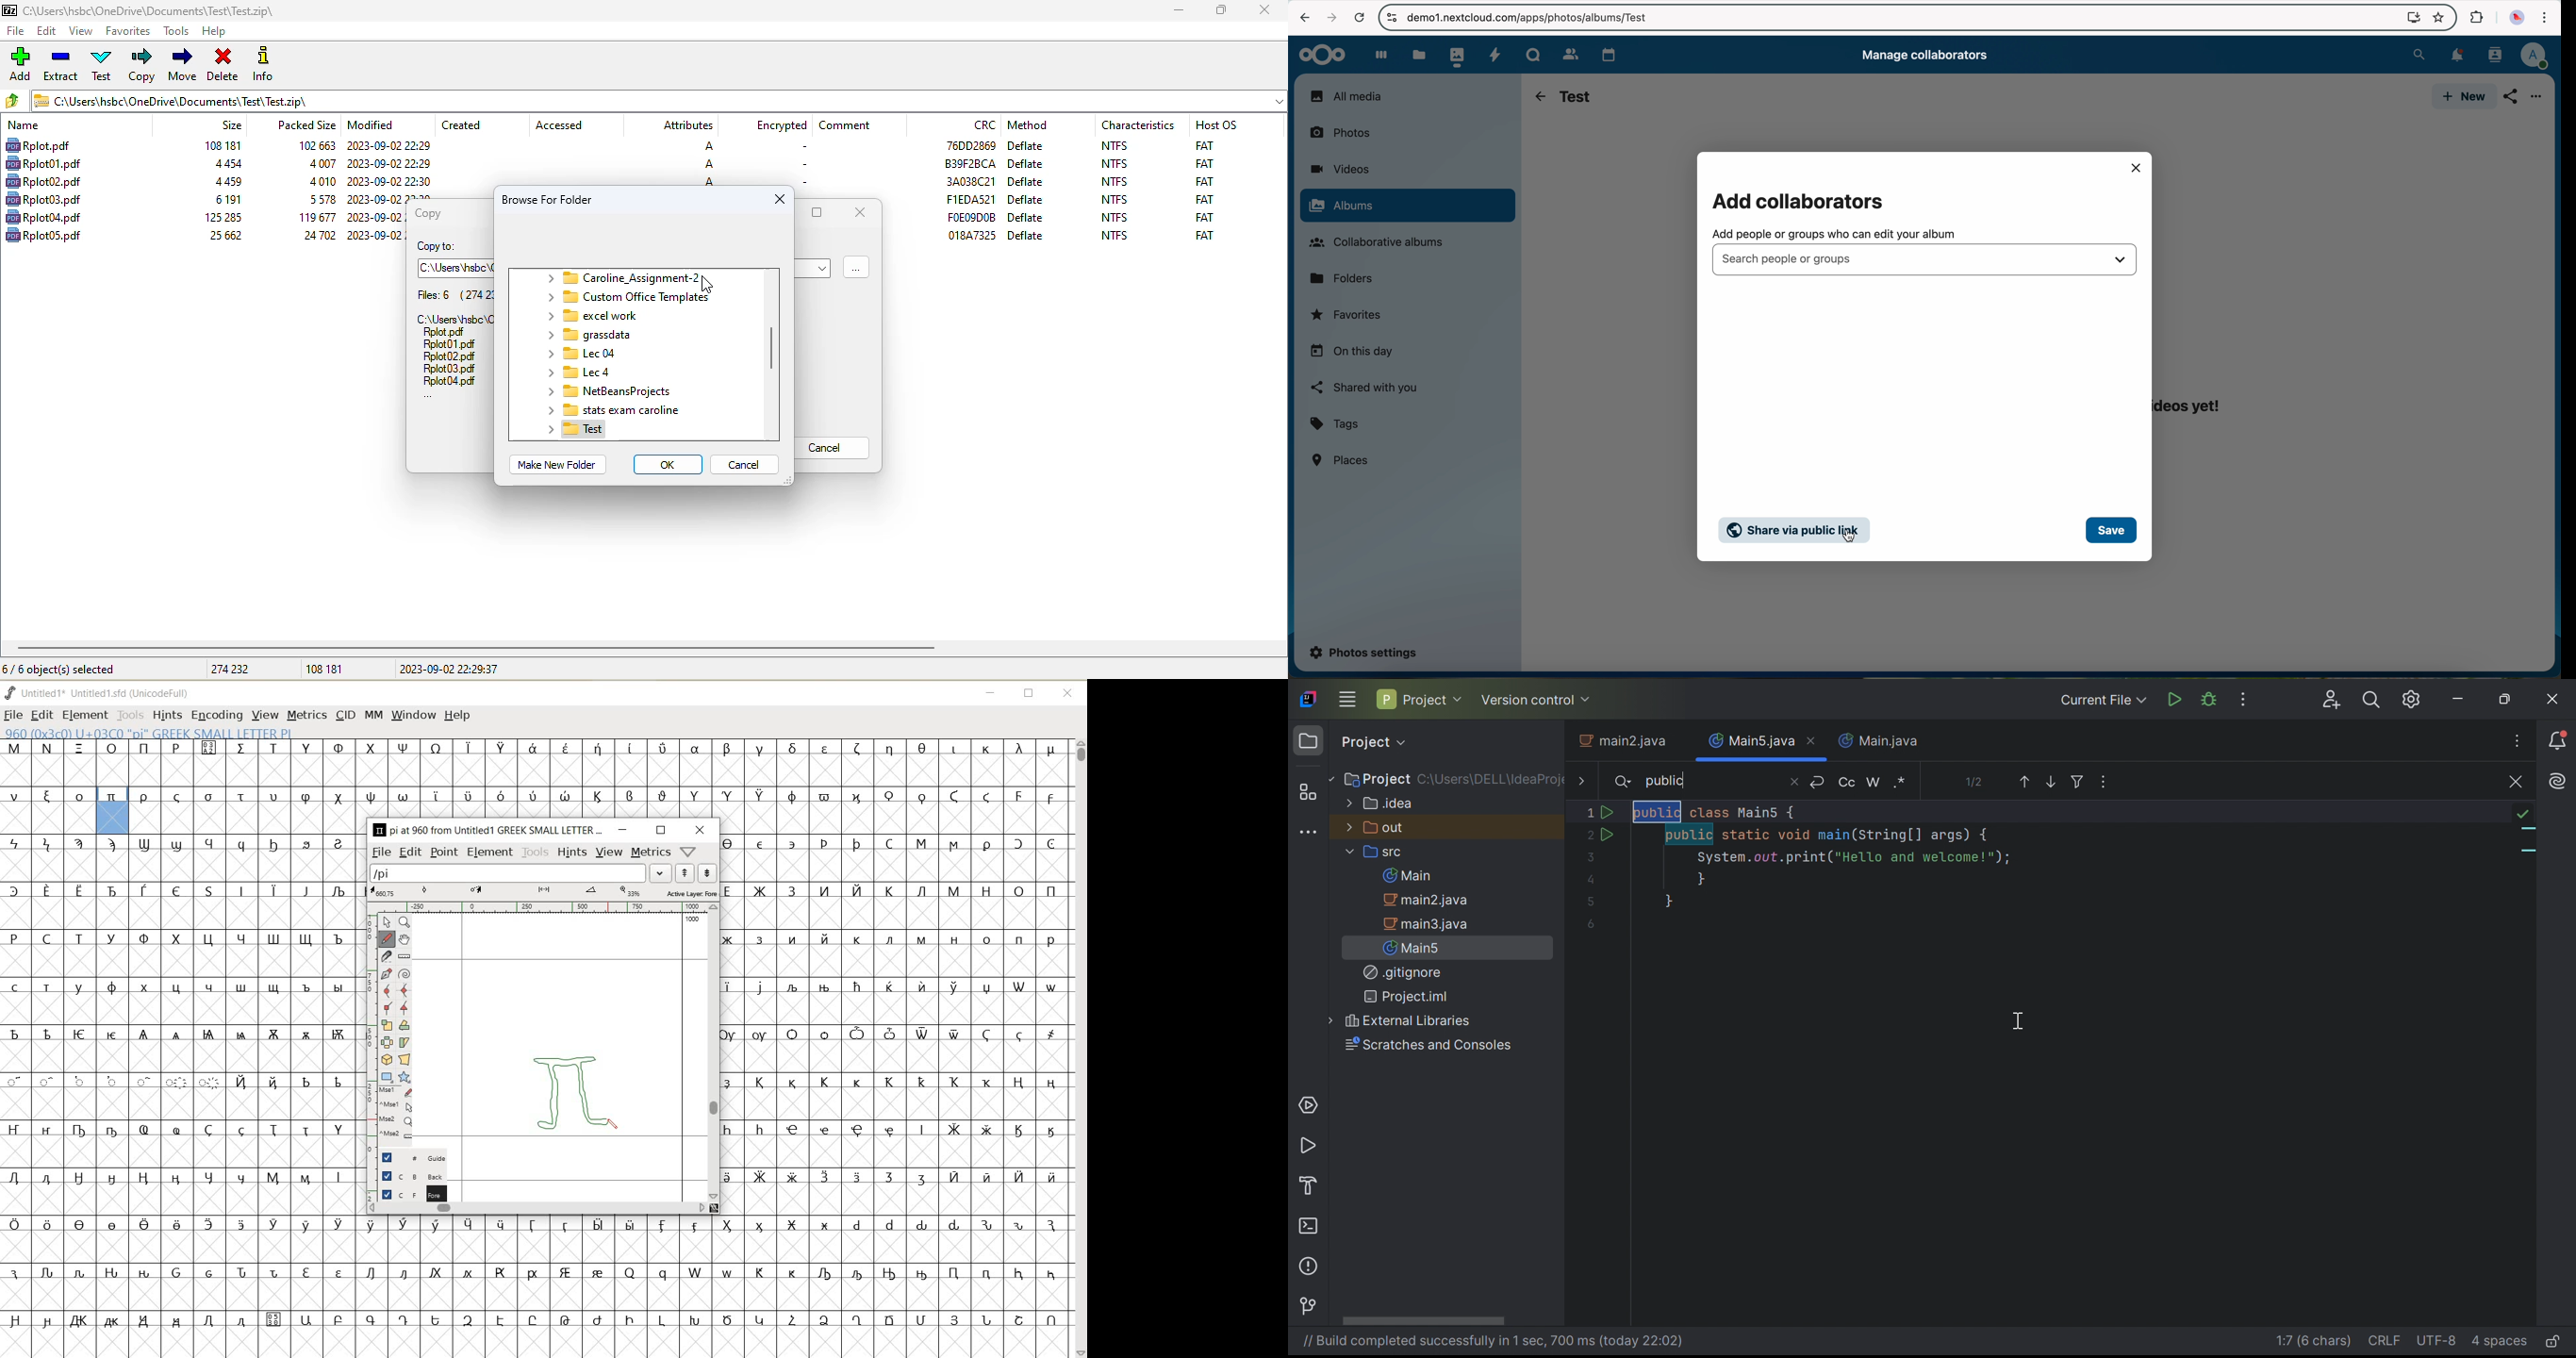 The image size is (2576, 1372). What do you see at coordinates (1080, 1048) in the screenshot?
I see `SCROLLBAR` at bounding box center [1080, 1048].